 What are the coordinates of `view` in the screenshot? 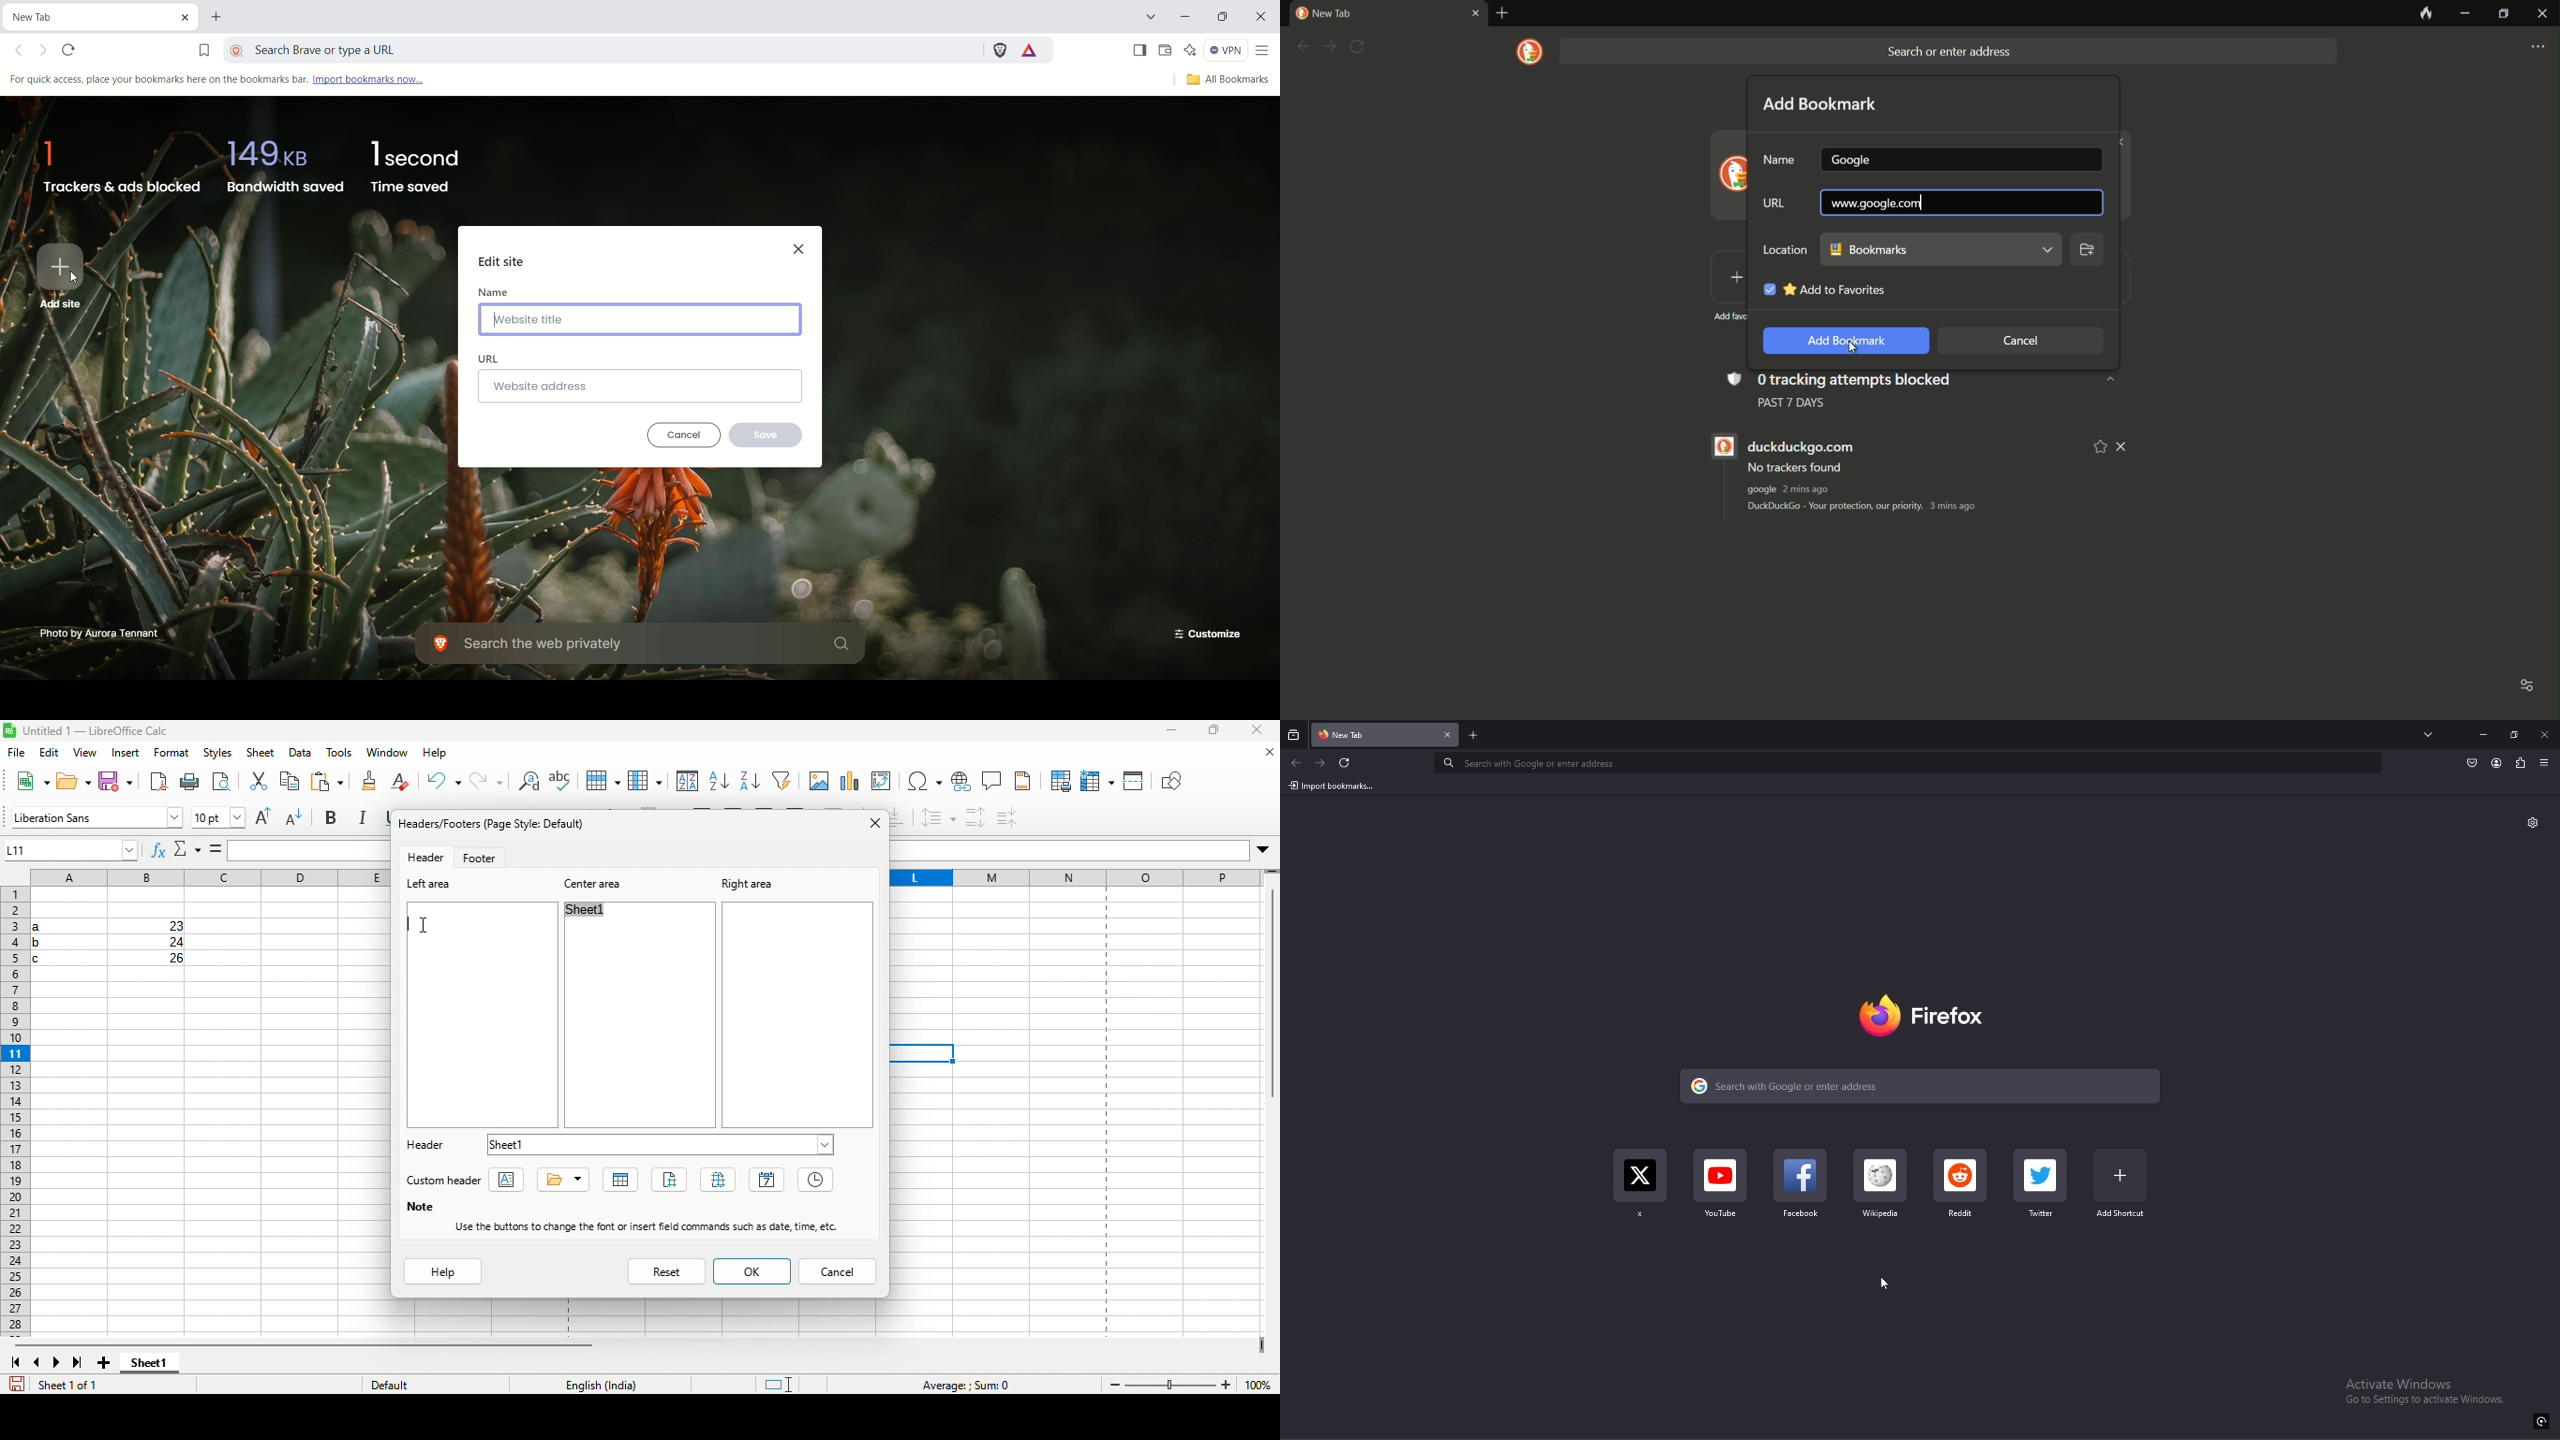 It's located at (86, 756).